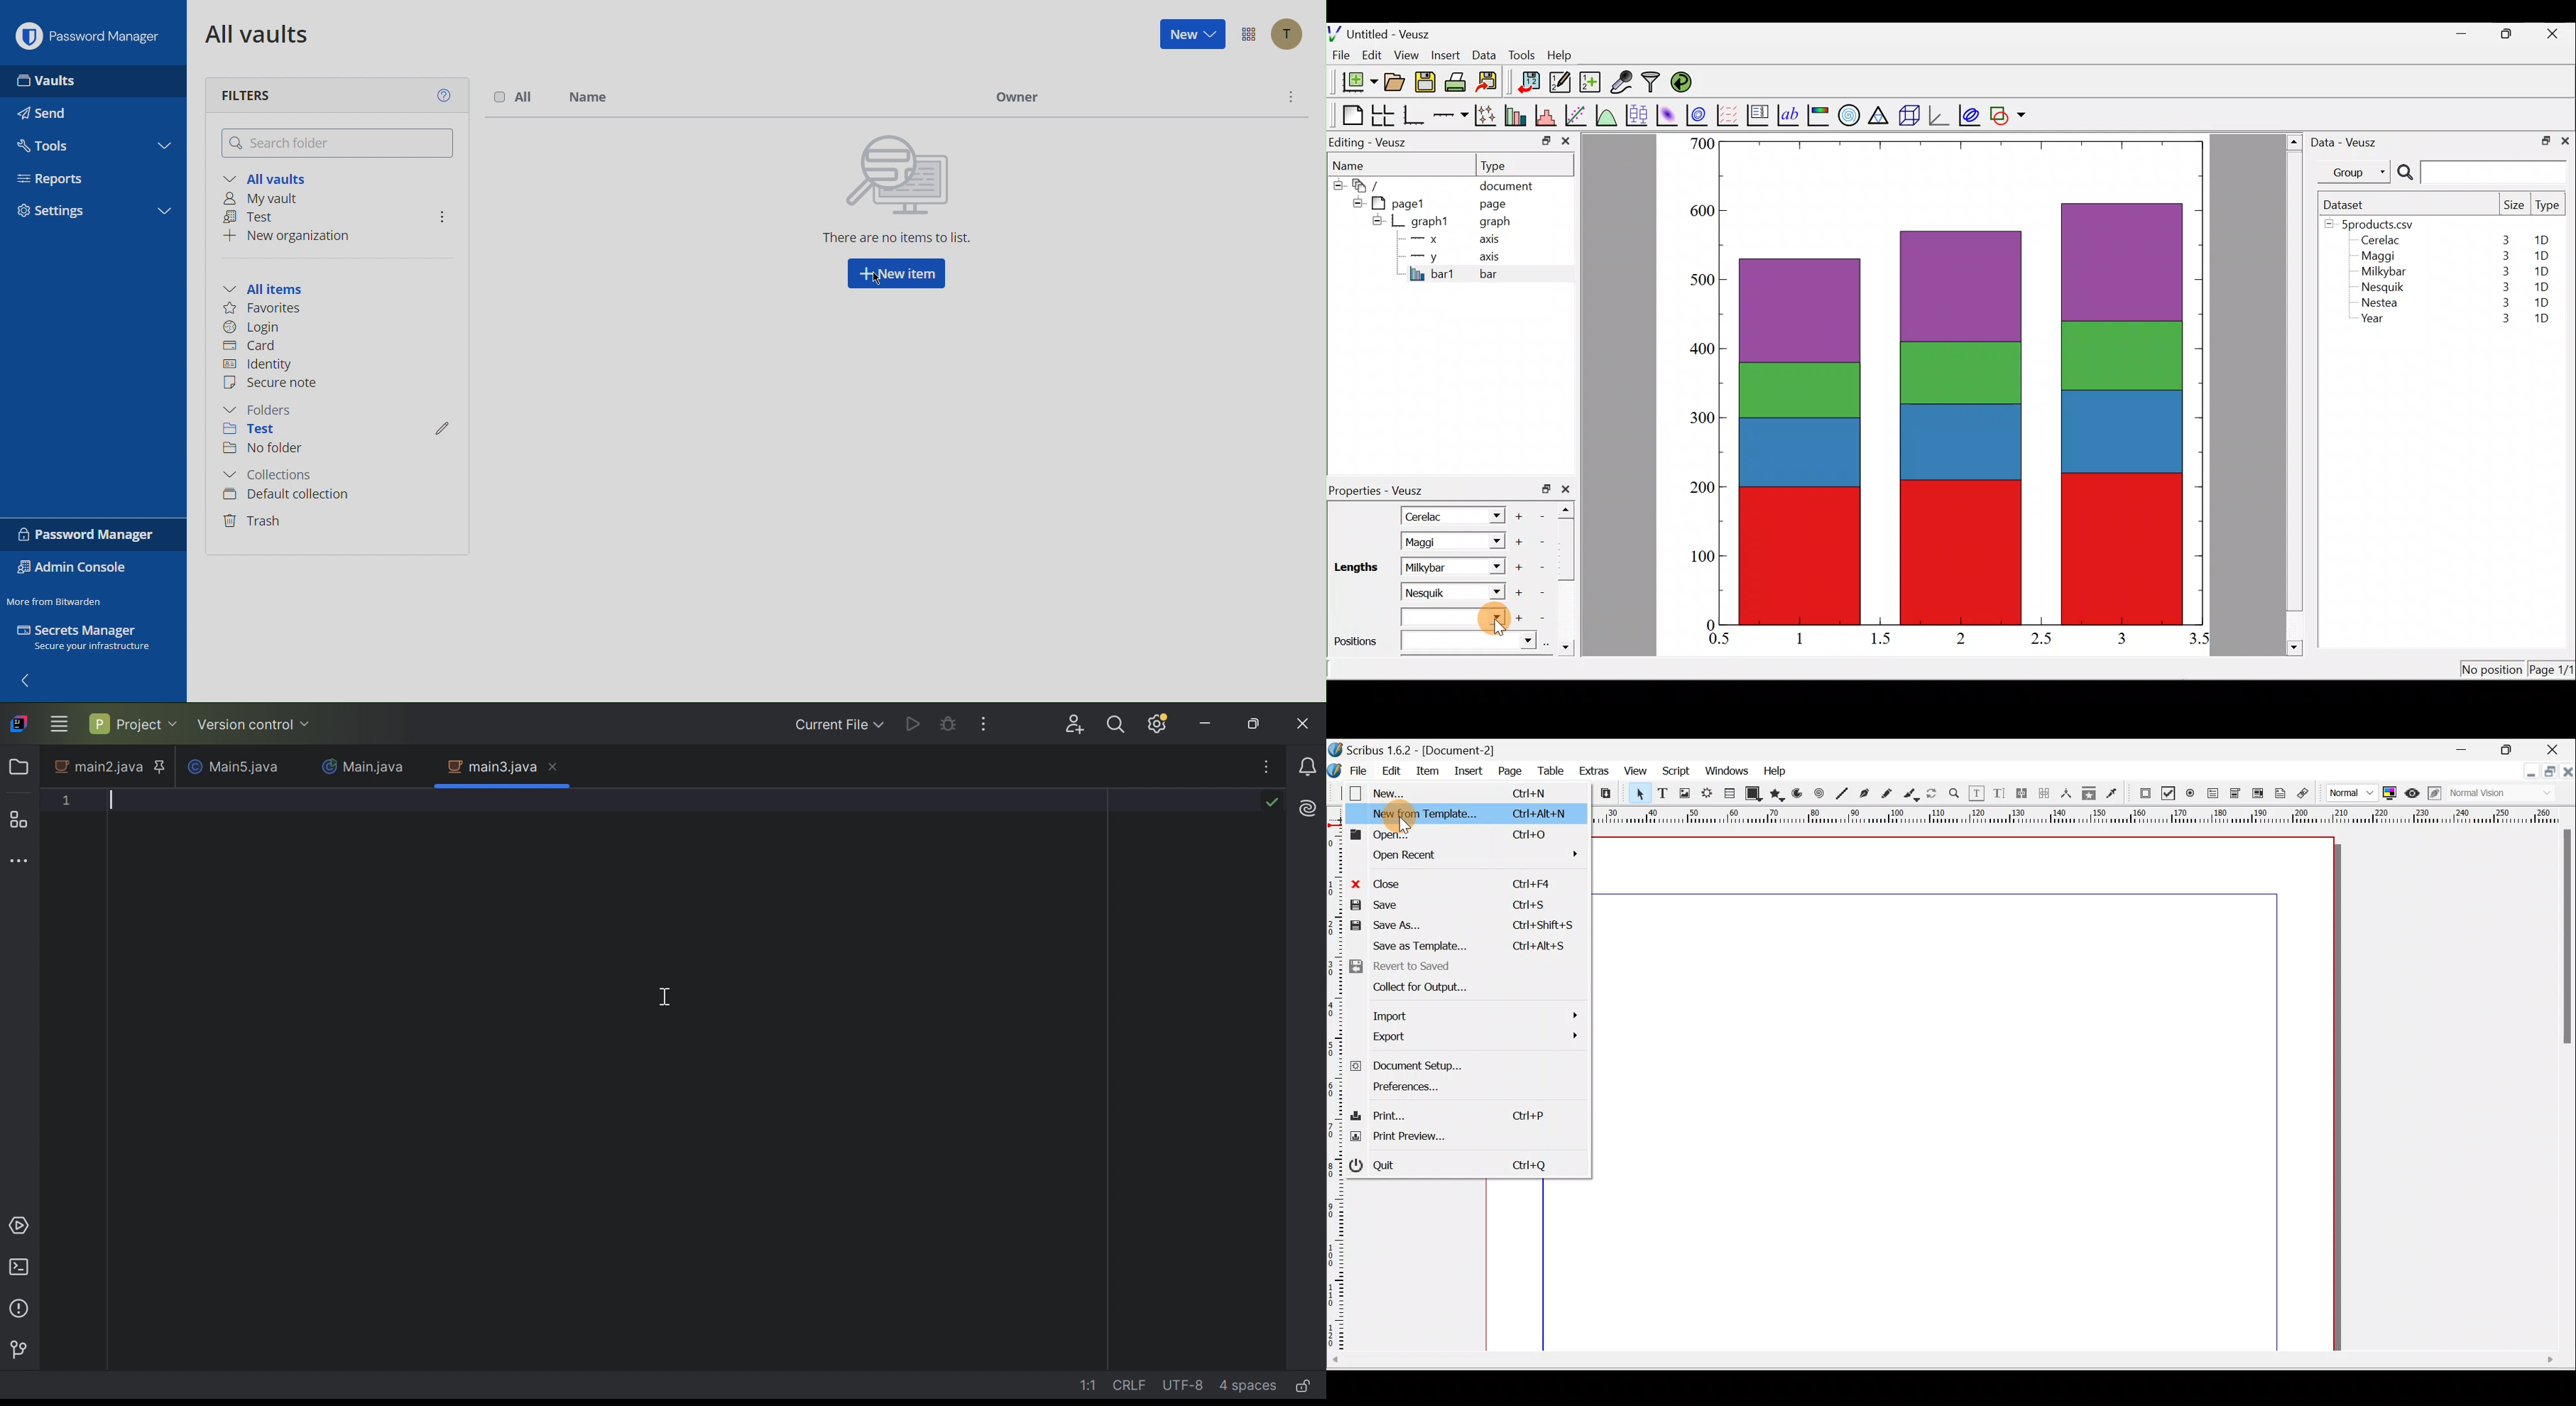  What do you see at coordinates (1568, 489) in the screenshot?
I see `close` at bounding box center [1568, 489].